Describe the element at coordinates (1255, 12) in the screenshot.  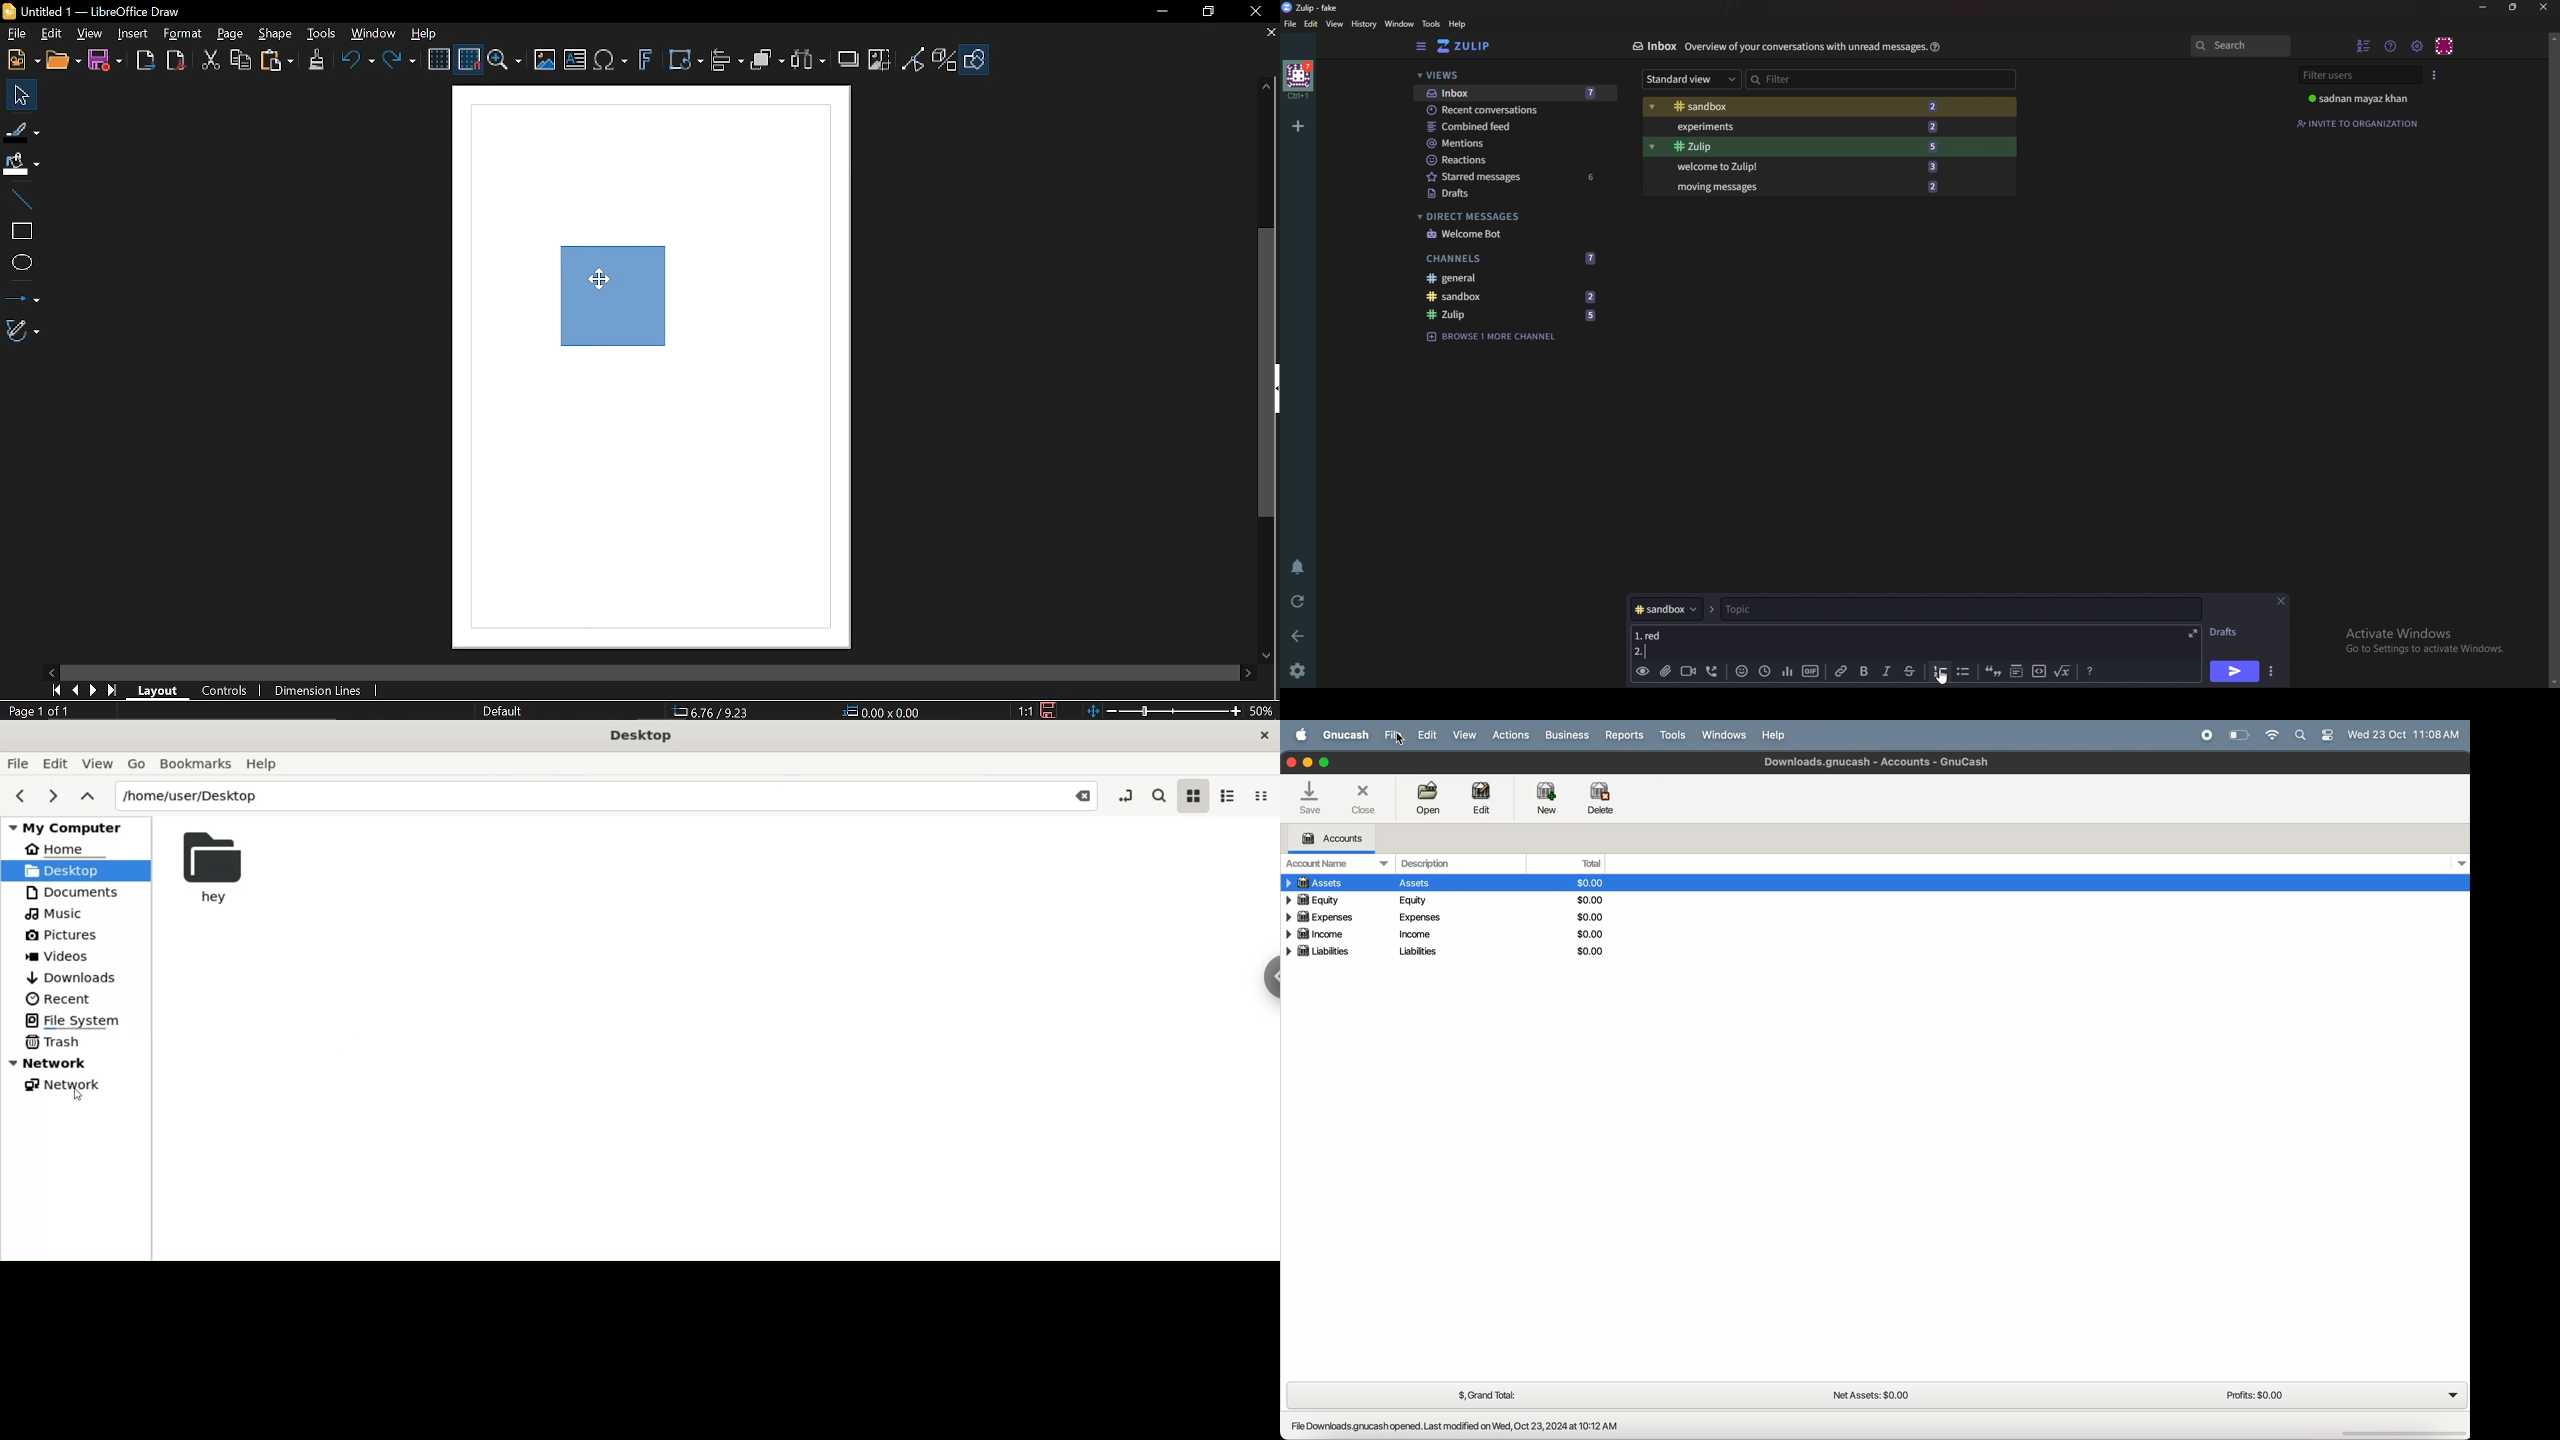
I see `Close window` at that location.